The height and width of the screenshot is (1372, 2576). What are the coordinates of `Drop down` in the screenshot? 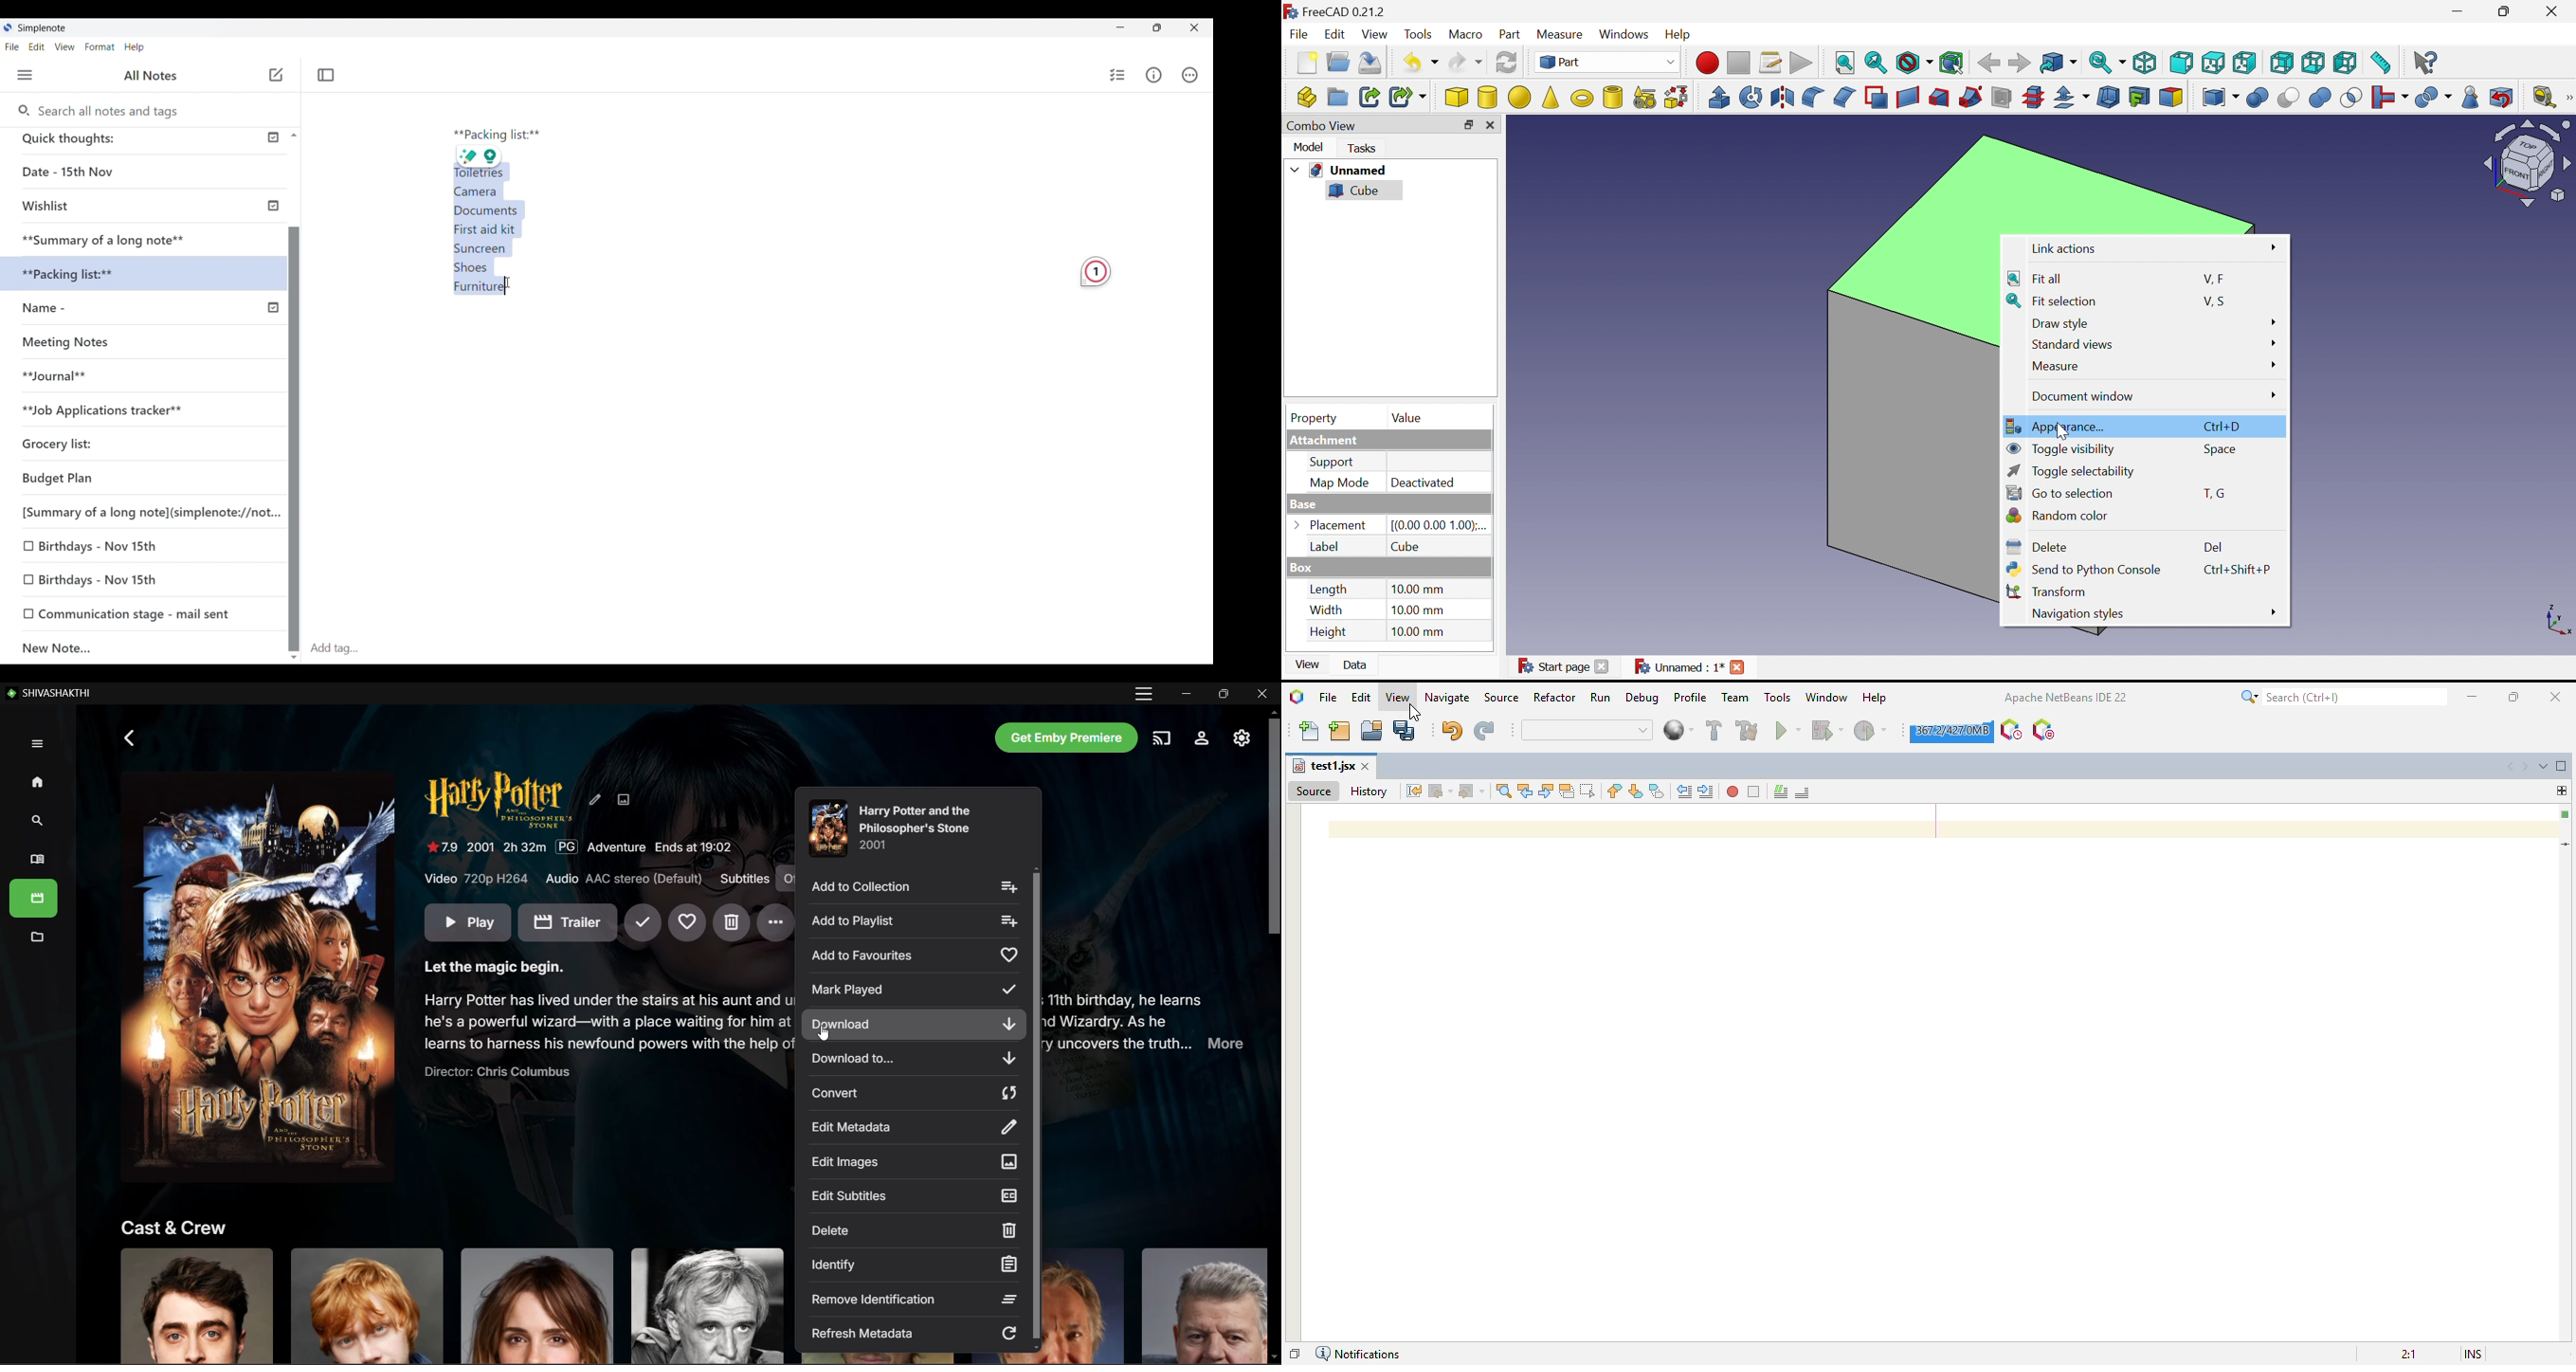 It's located at (1296, 167).